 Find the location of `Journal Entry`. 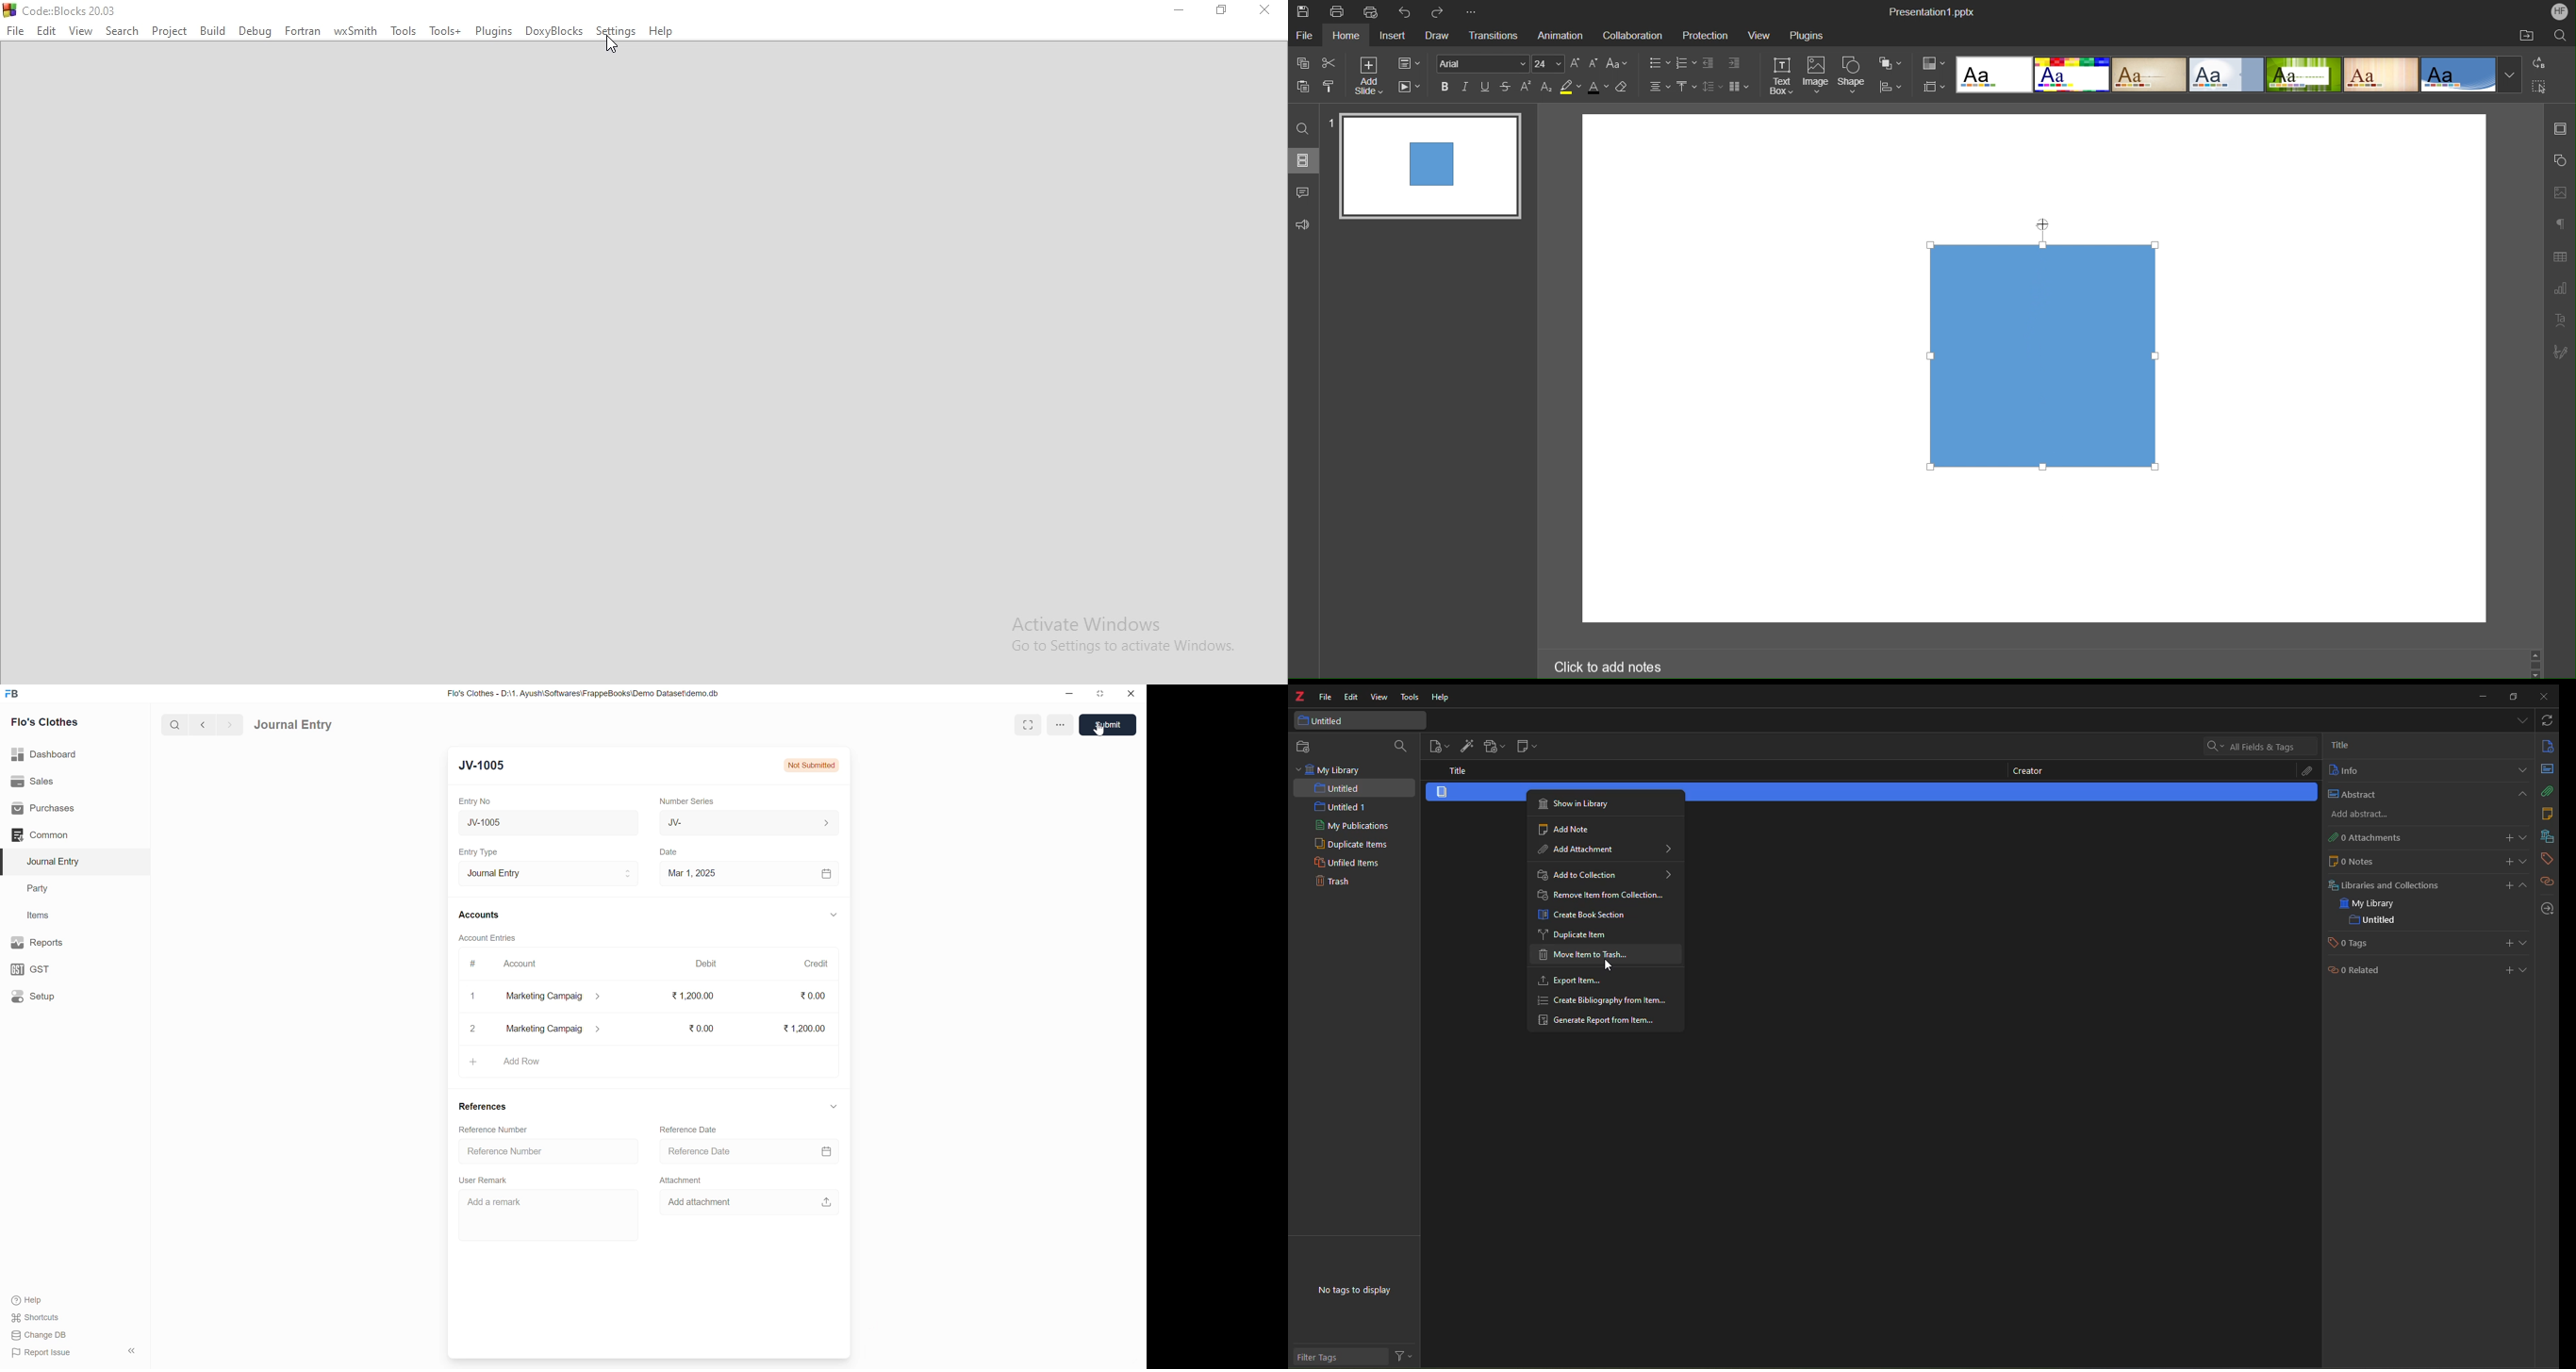

Journal Entry is located at coordinates (57, 861).